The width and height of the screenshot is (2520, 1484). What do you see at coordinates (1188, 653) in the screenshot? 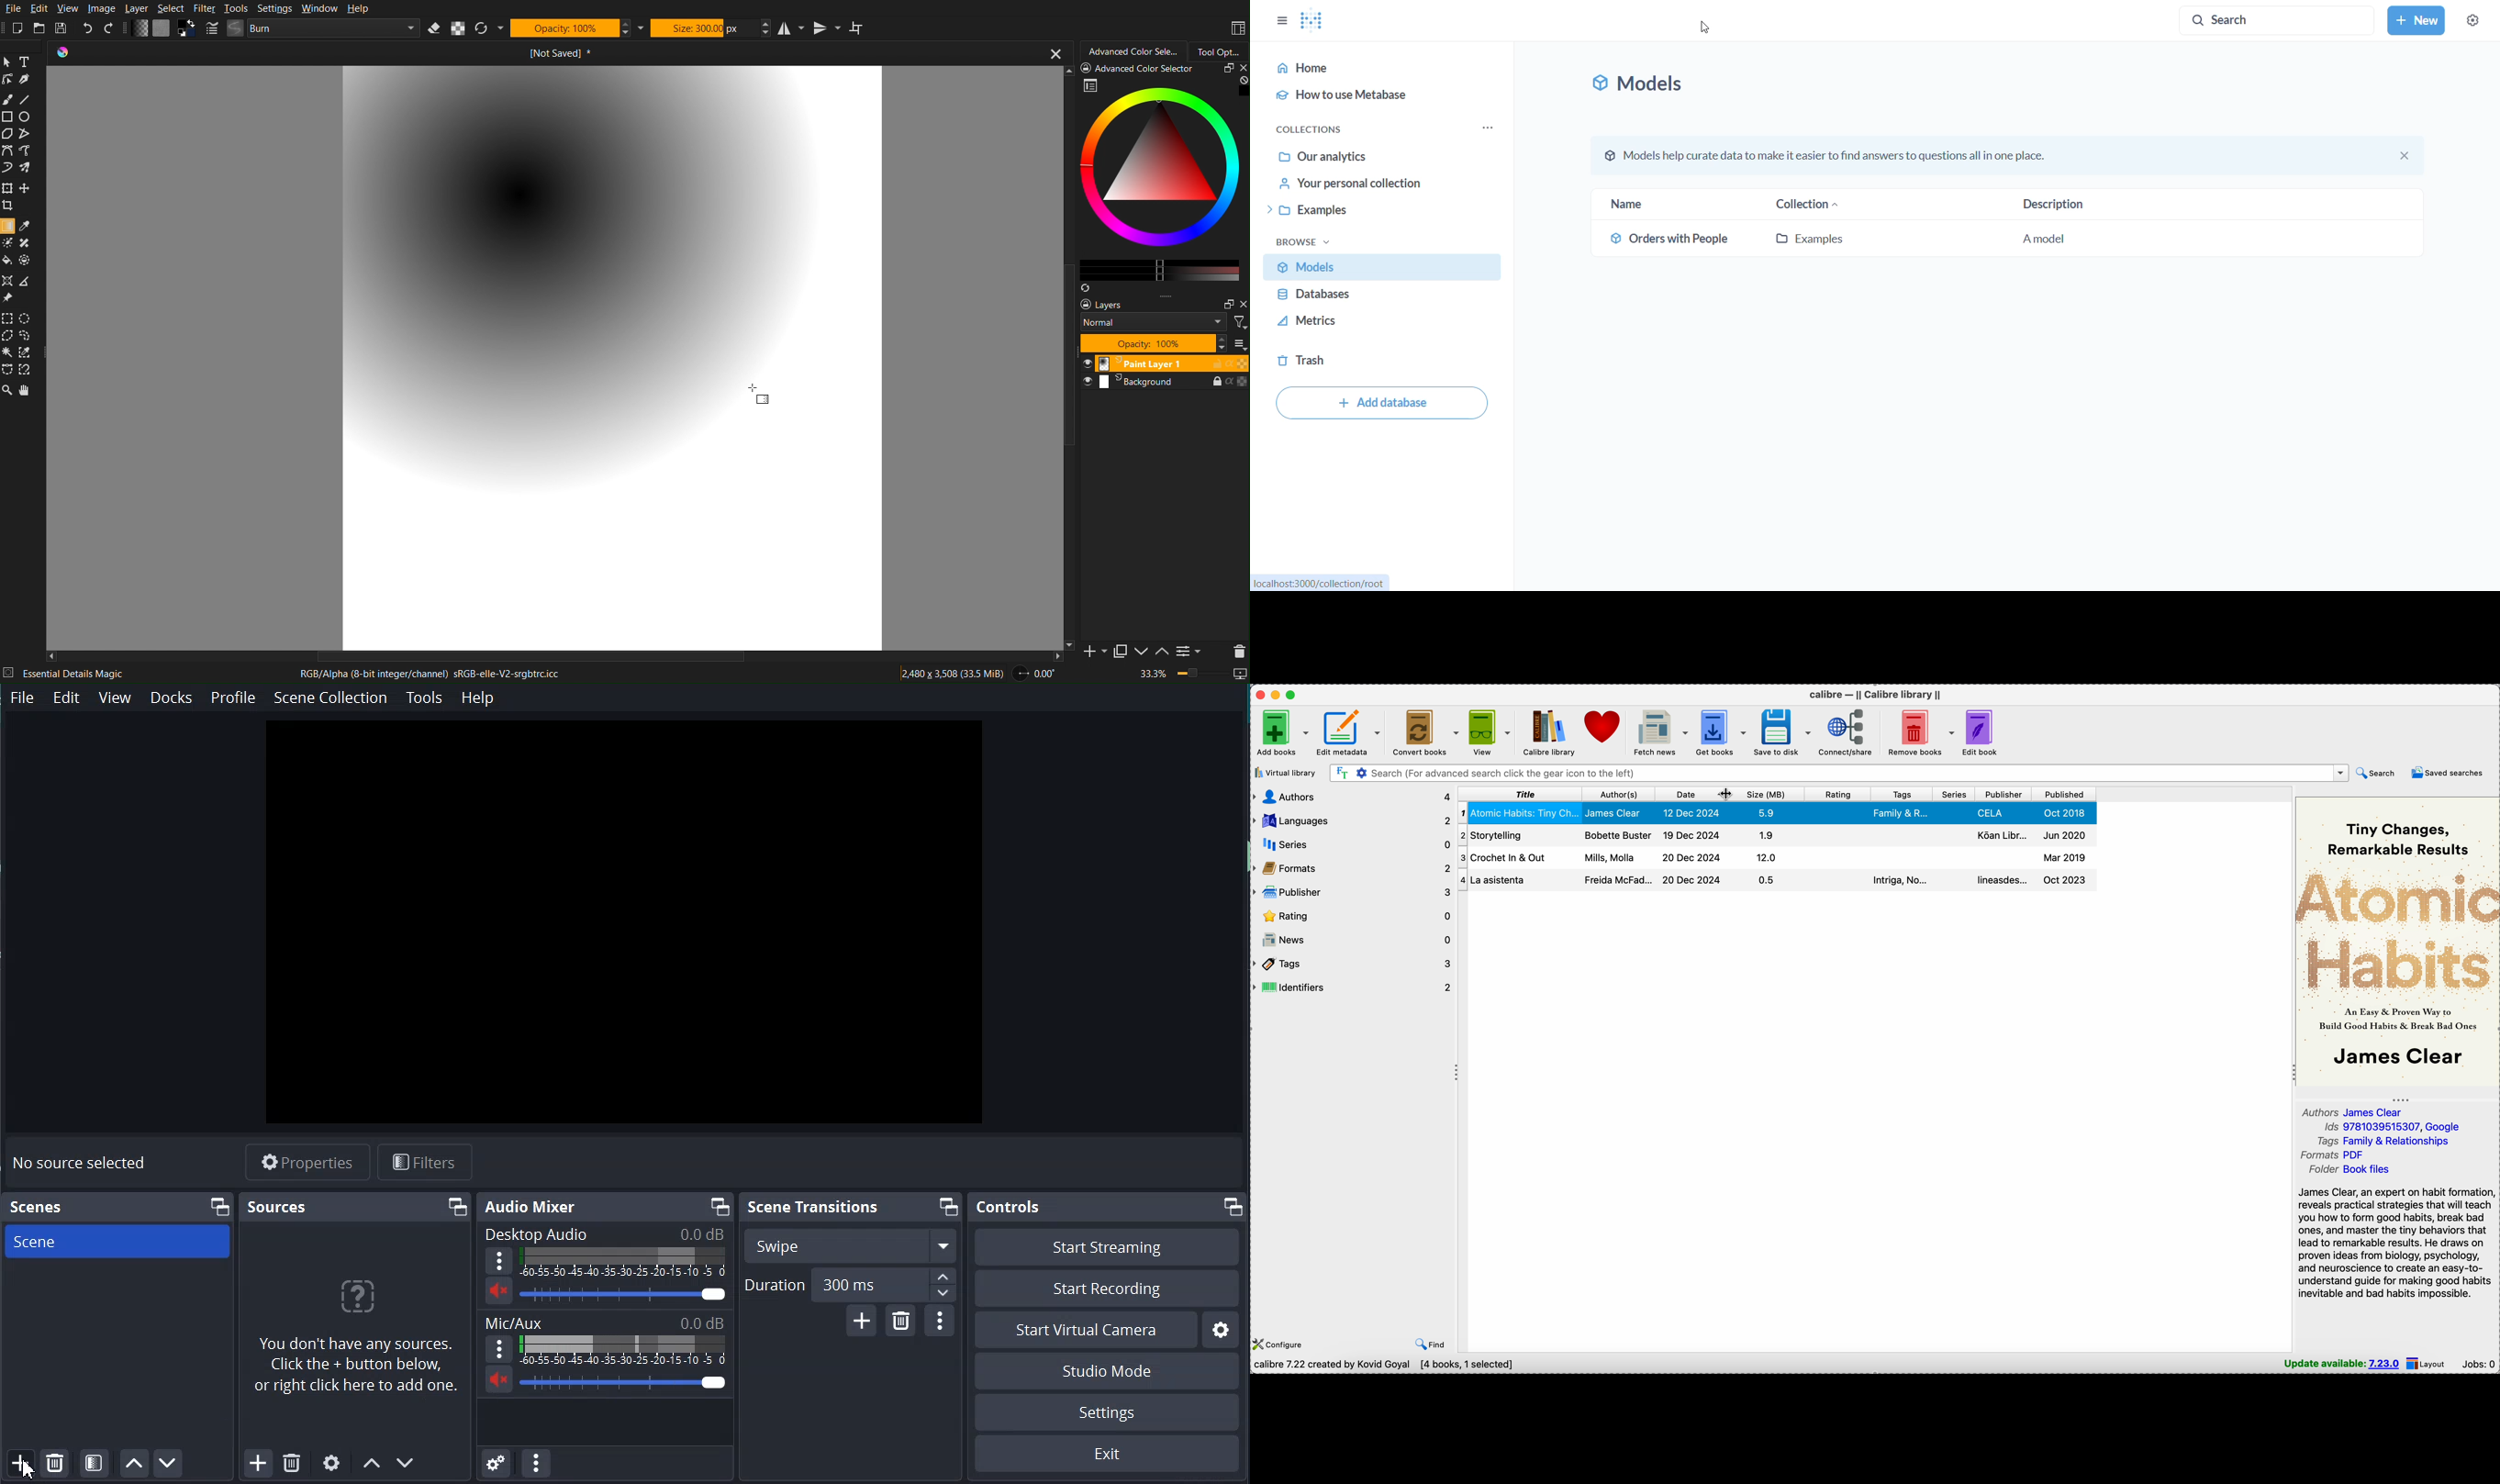
I see `Settings` at bounding box center [1188, 653].